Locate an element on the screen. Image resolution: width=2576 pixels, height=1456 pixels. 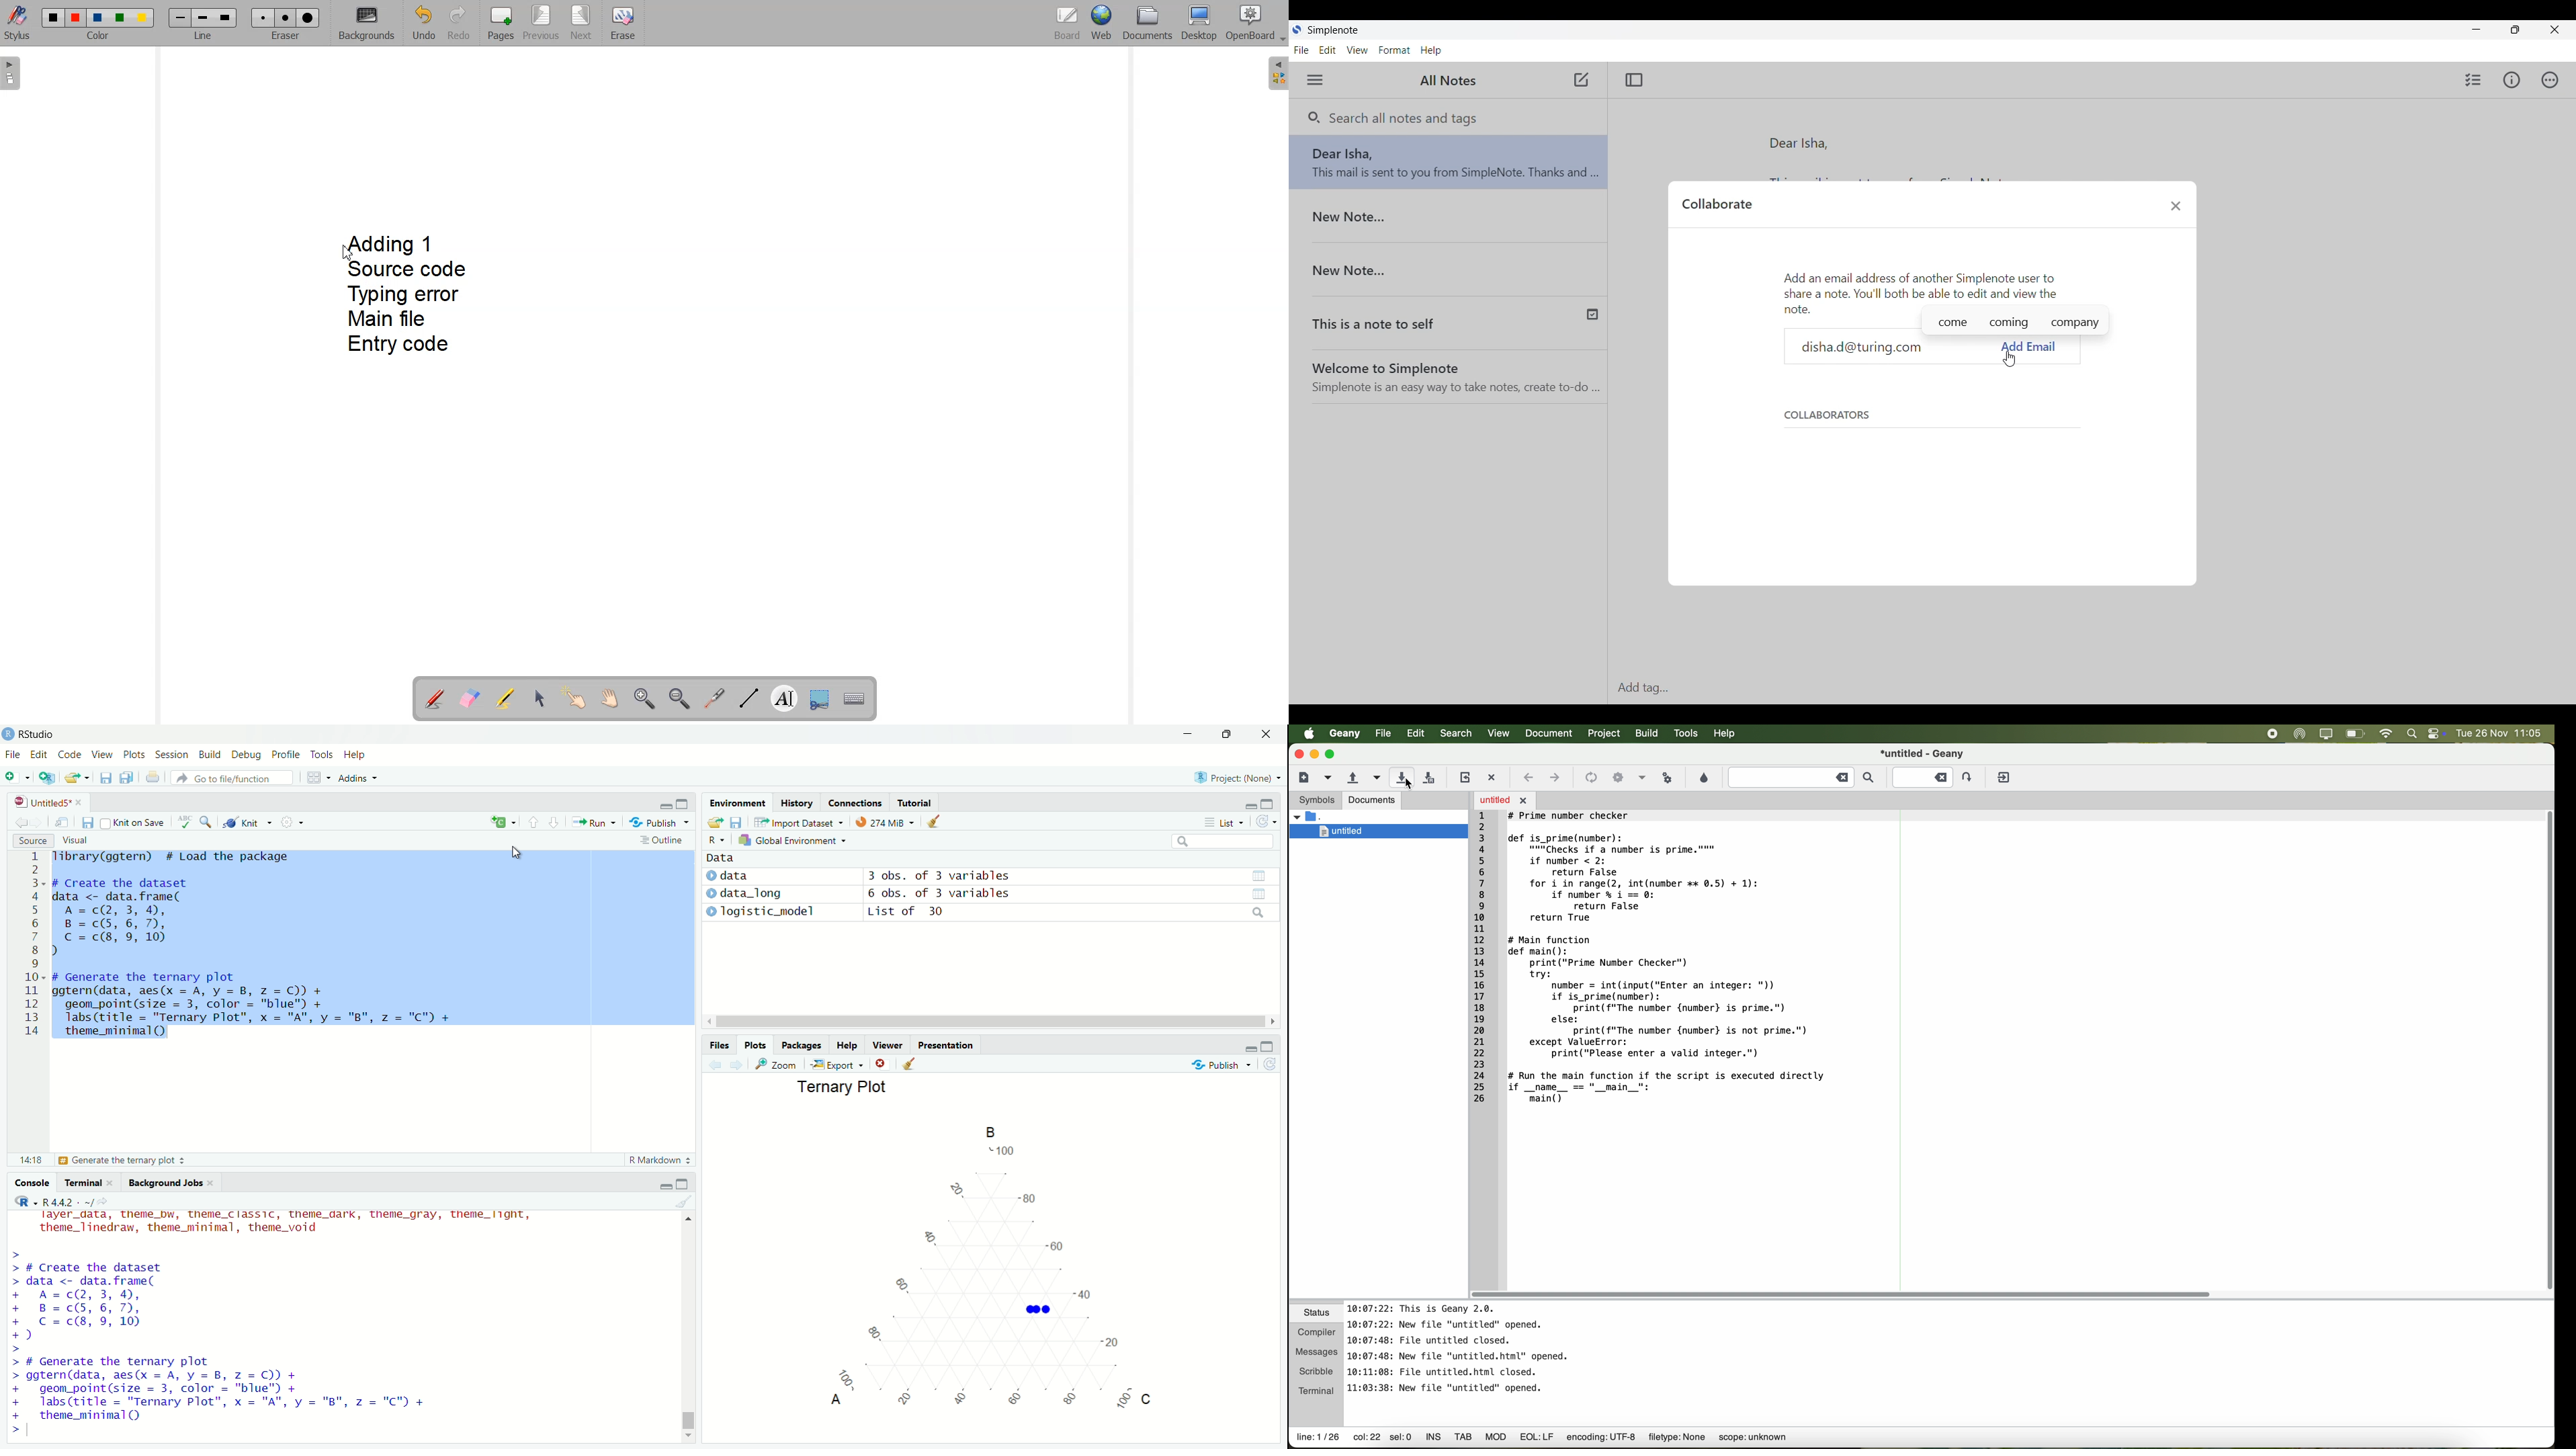
Temporary Plot is located at coordinates (840, 1087).